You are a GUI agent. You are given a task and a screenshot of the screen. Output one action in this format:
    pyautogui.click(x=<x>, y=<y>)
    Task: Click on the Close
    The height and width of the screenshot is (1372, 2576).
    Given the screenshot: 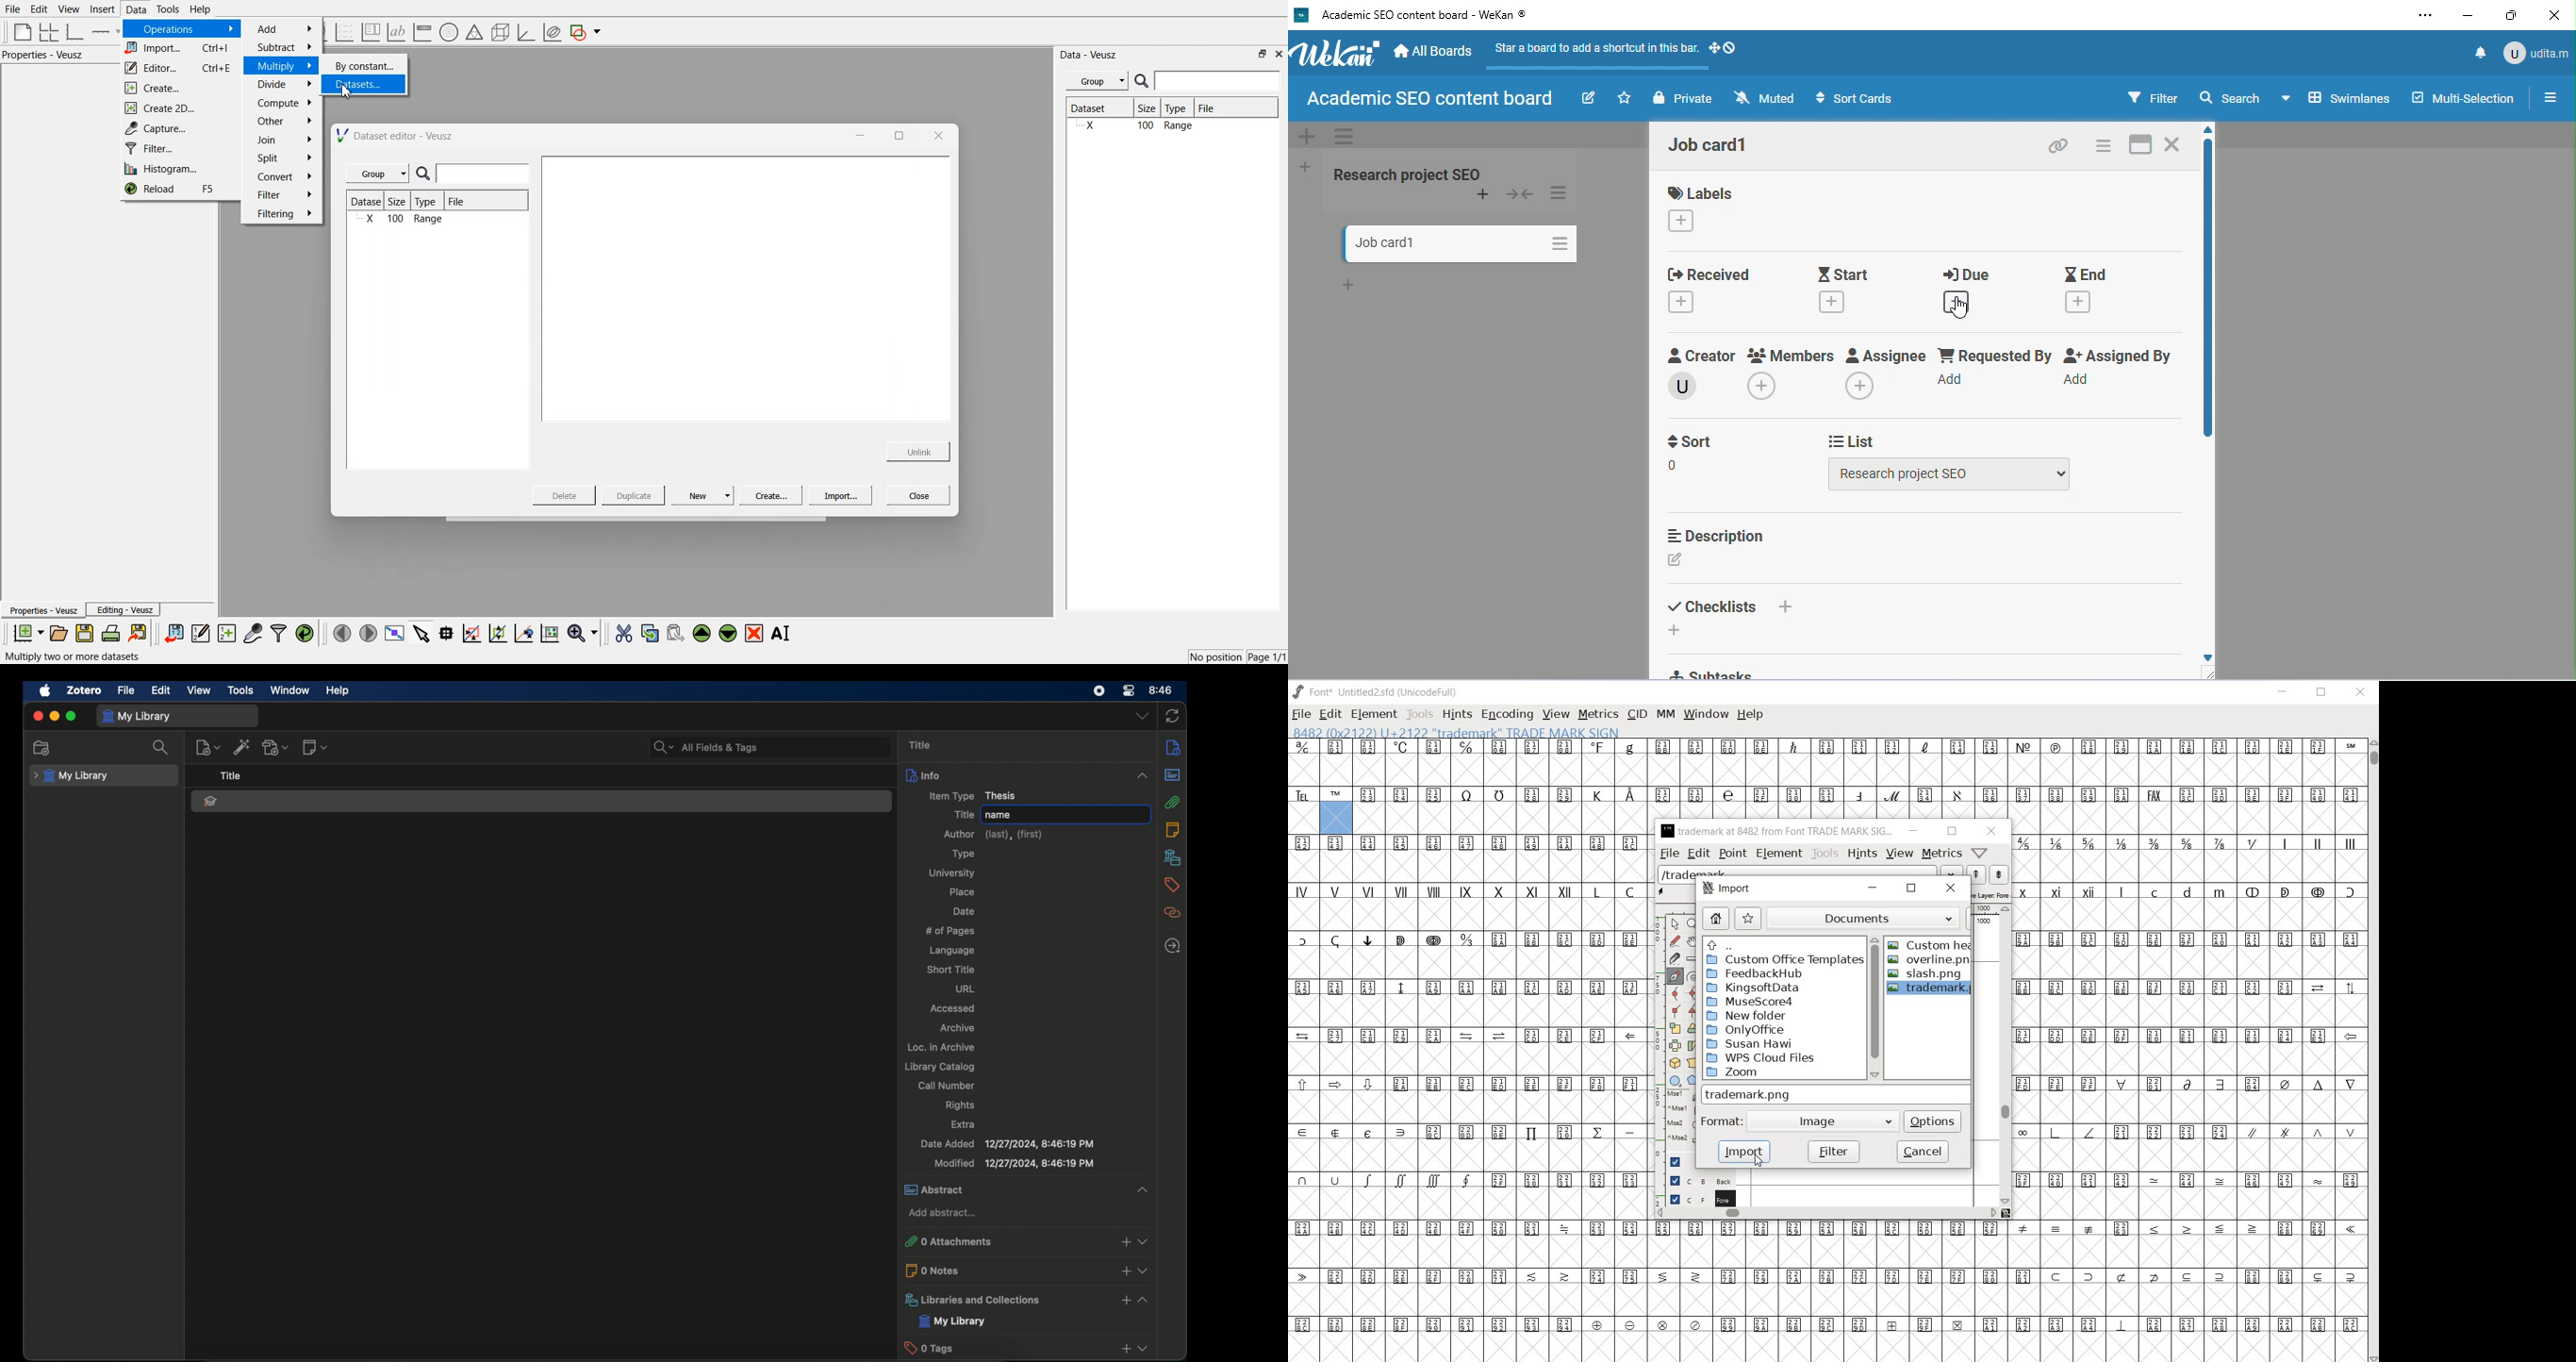 What is the action you would take?
    pyautogui.click(x=919, y=495)
    